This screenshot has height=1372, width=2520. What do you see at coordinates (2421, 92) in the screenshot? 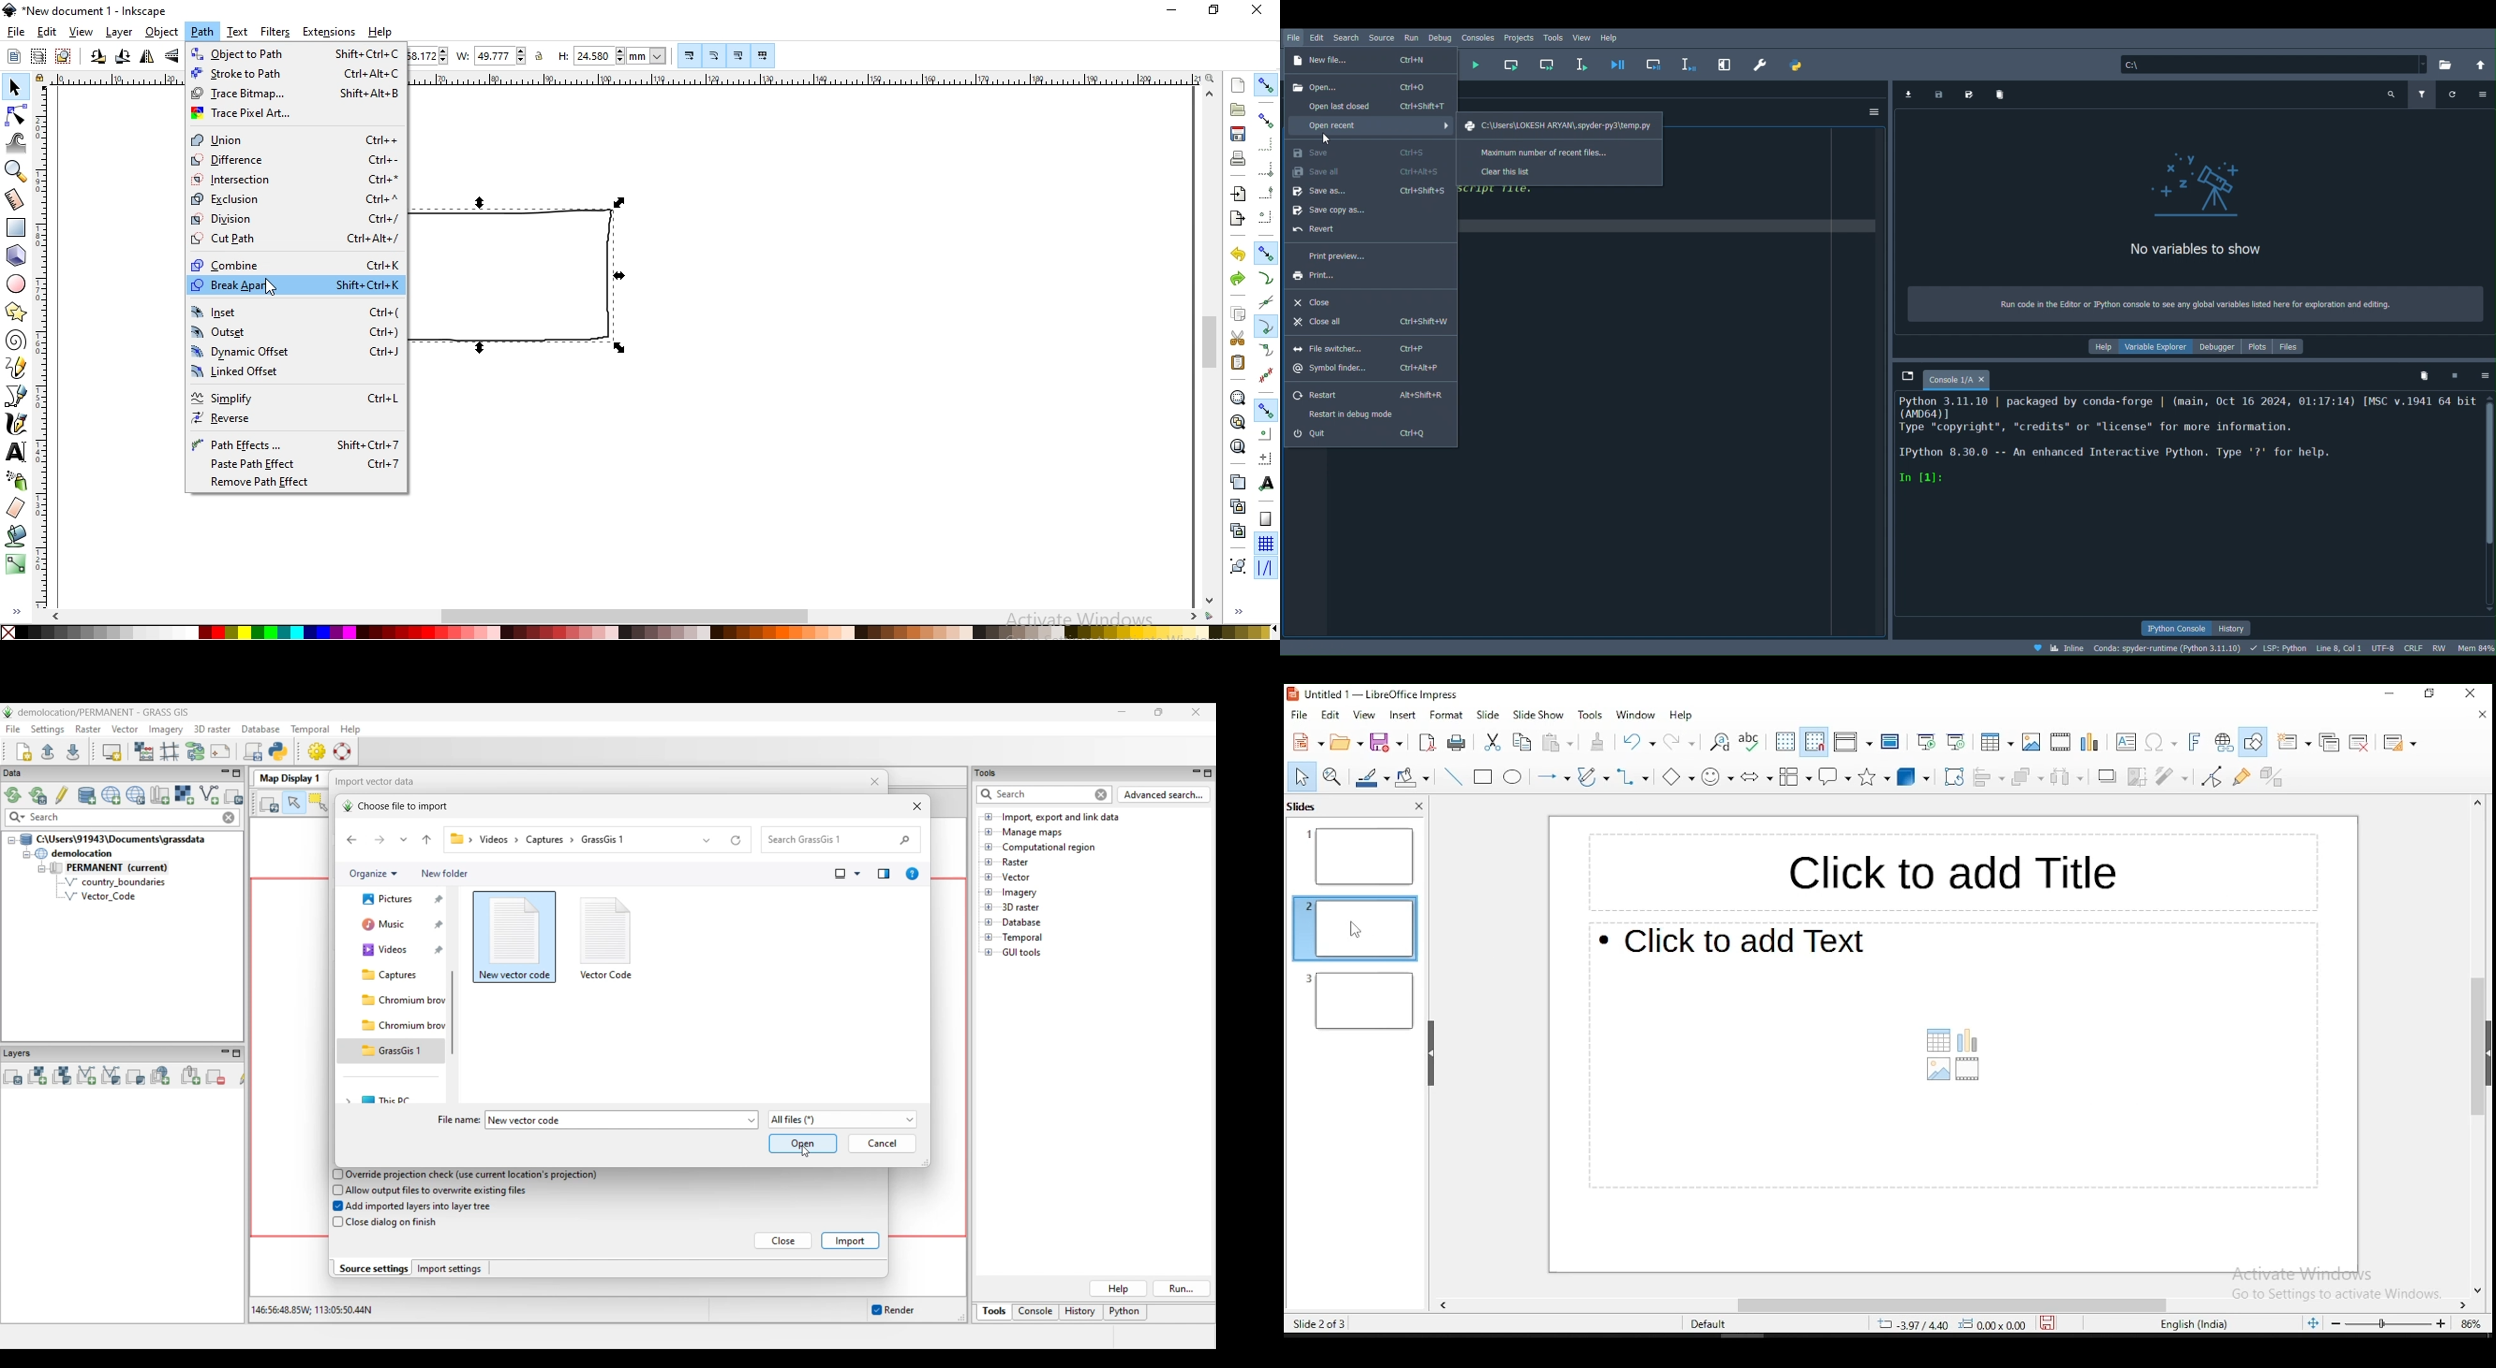
I see `Filter variables` at bounding box center [2421, 92].